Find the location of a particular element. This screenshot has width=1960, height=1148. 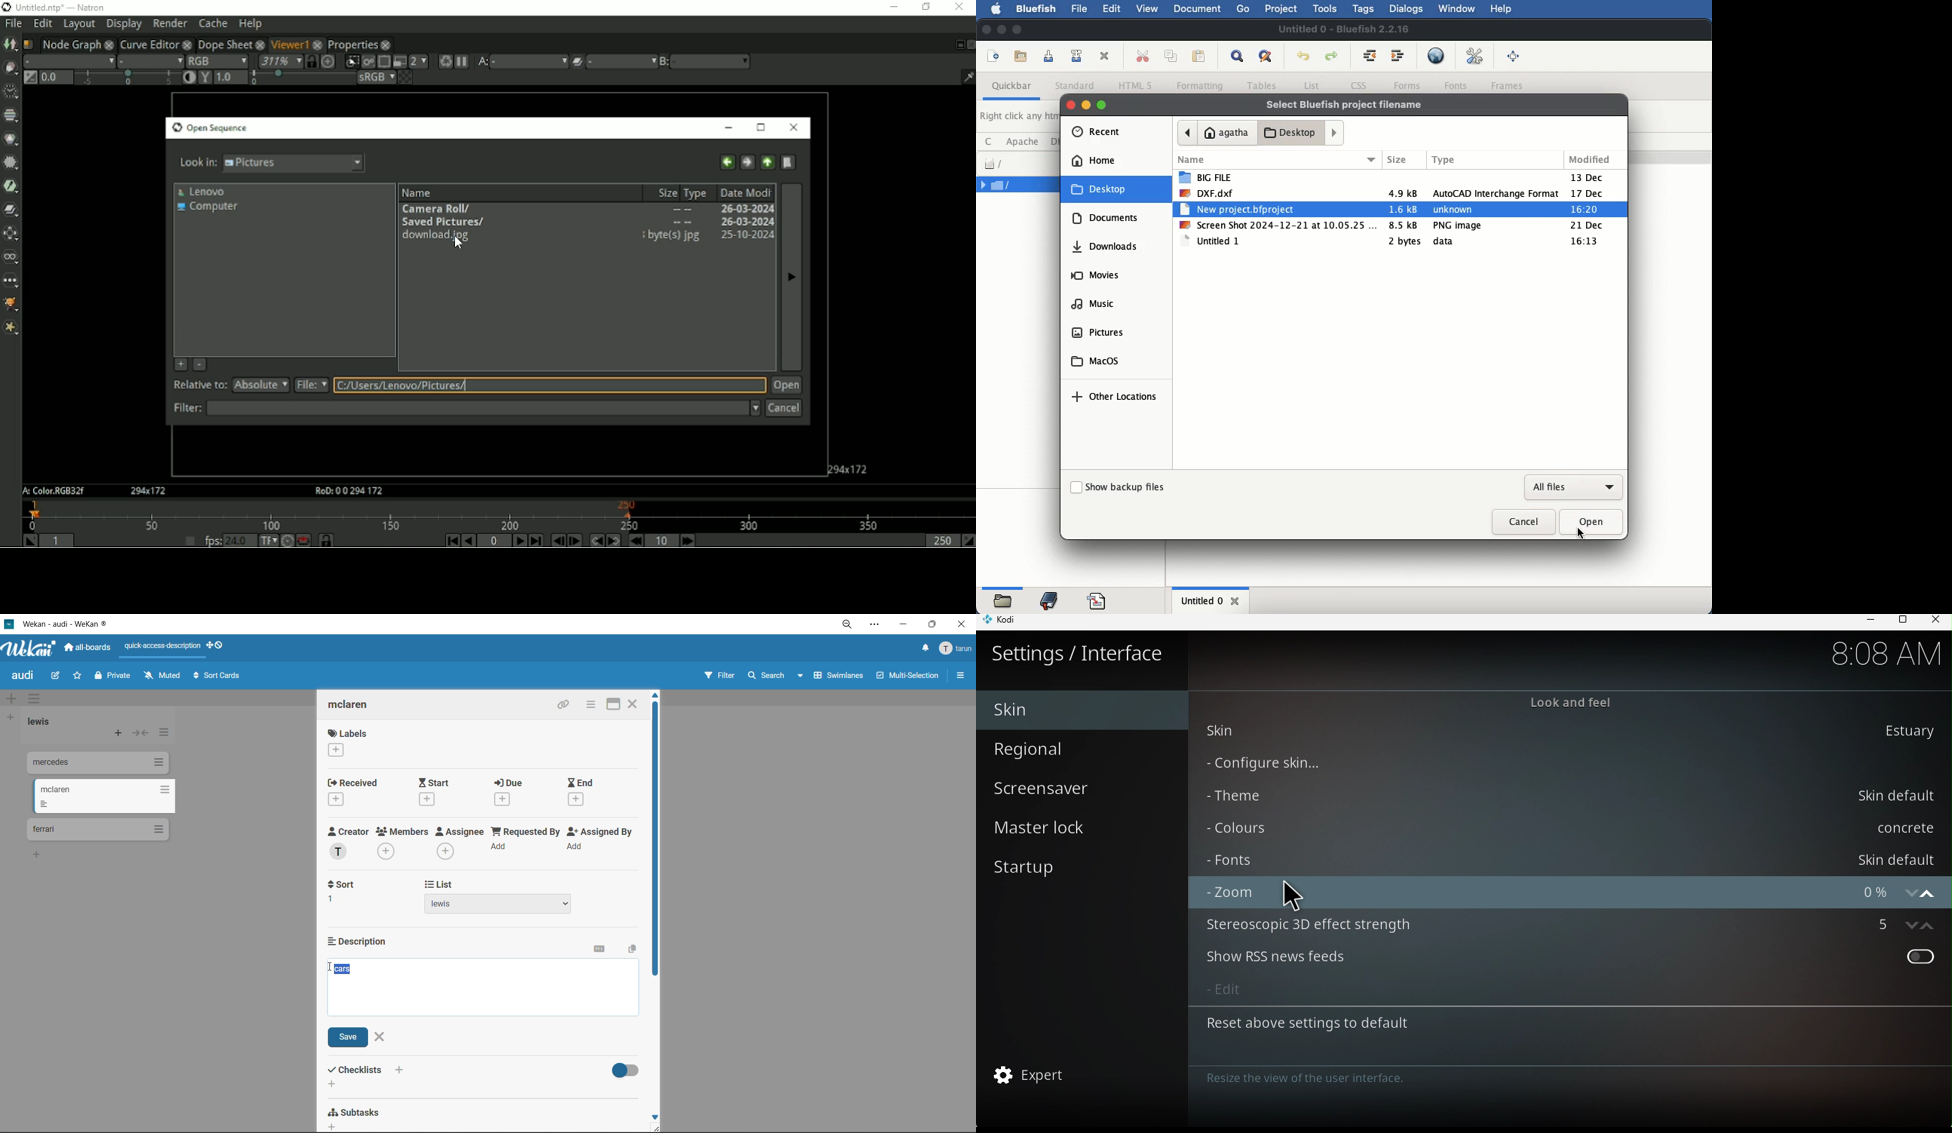

Settings/interface is located at coordinates (1078, 653).